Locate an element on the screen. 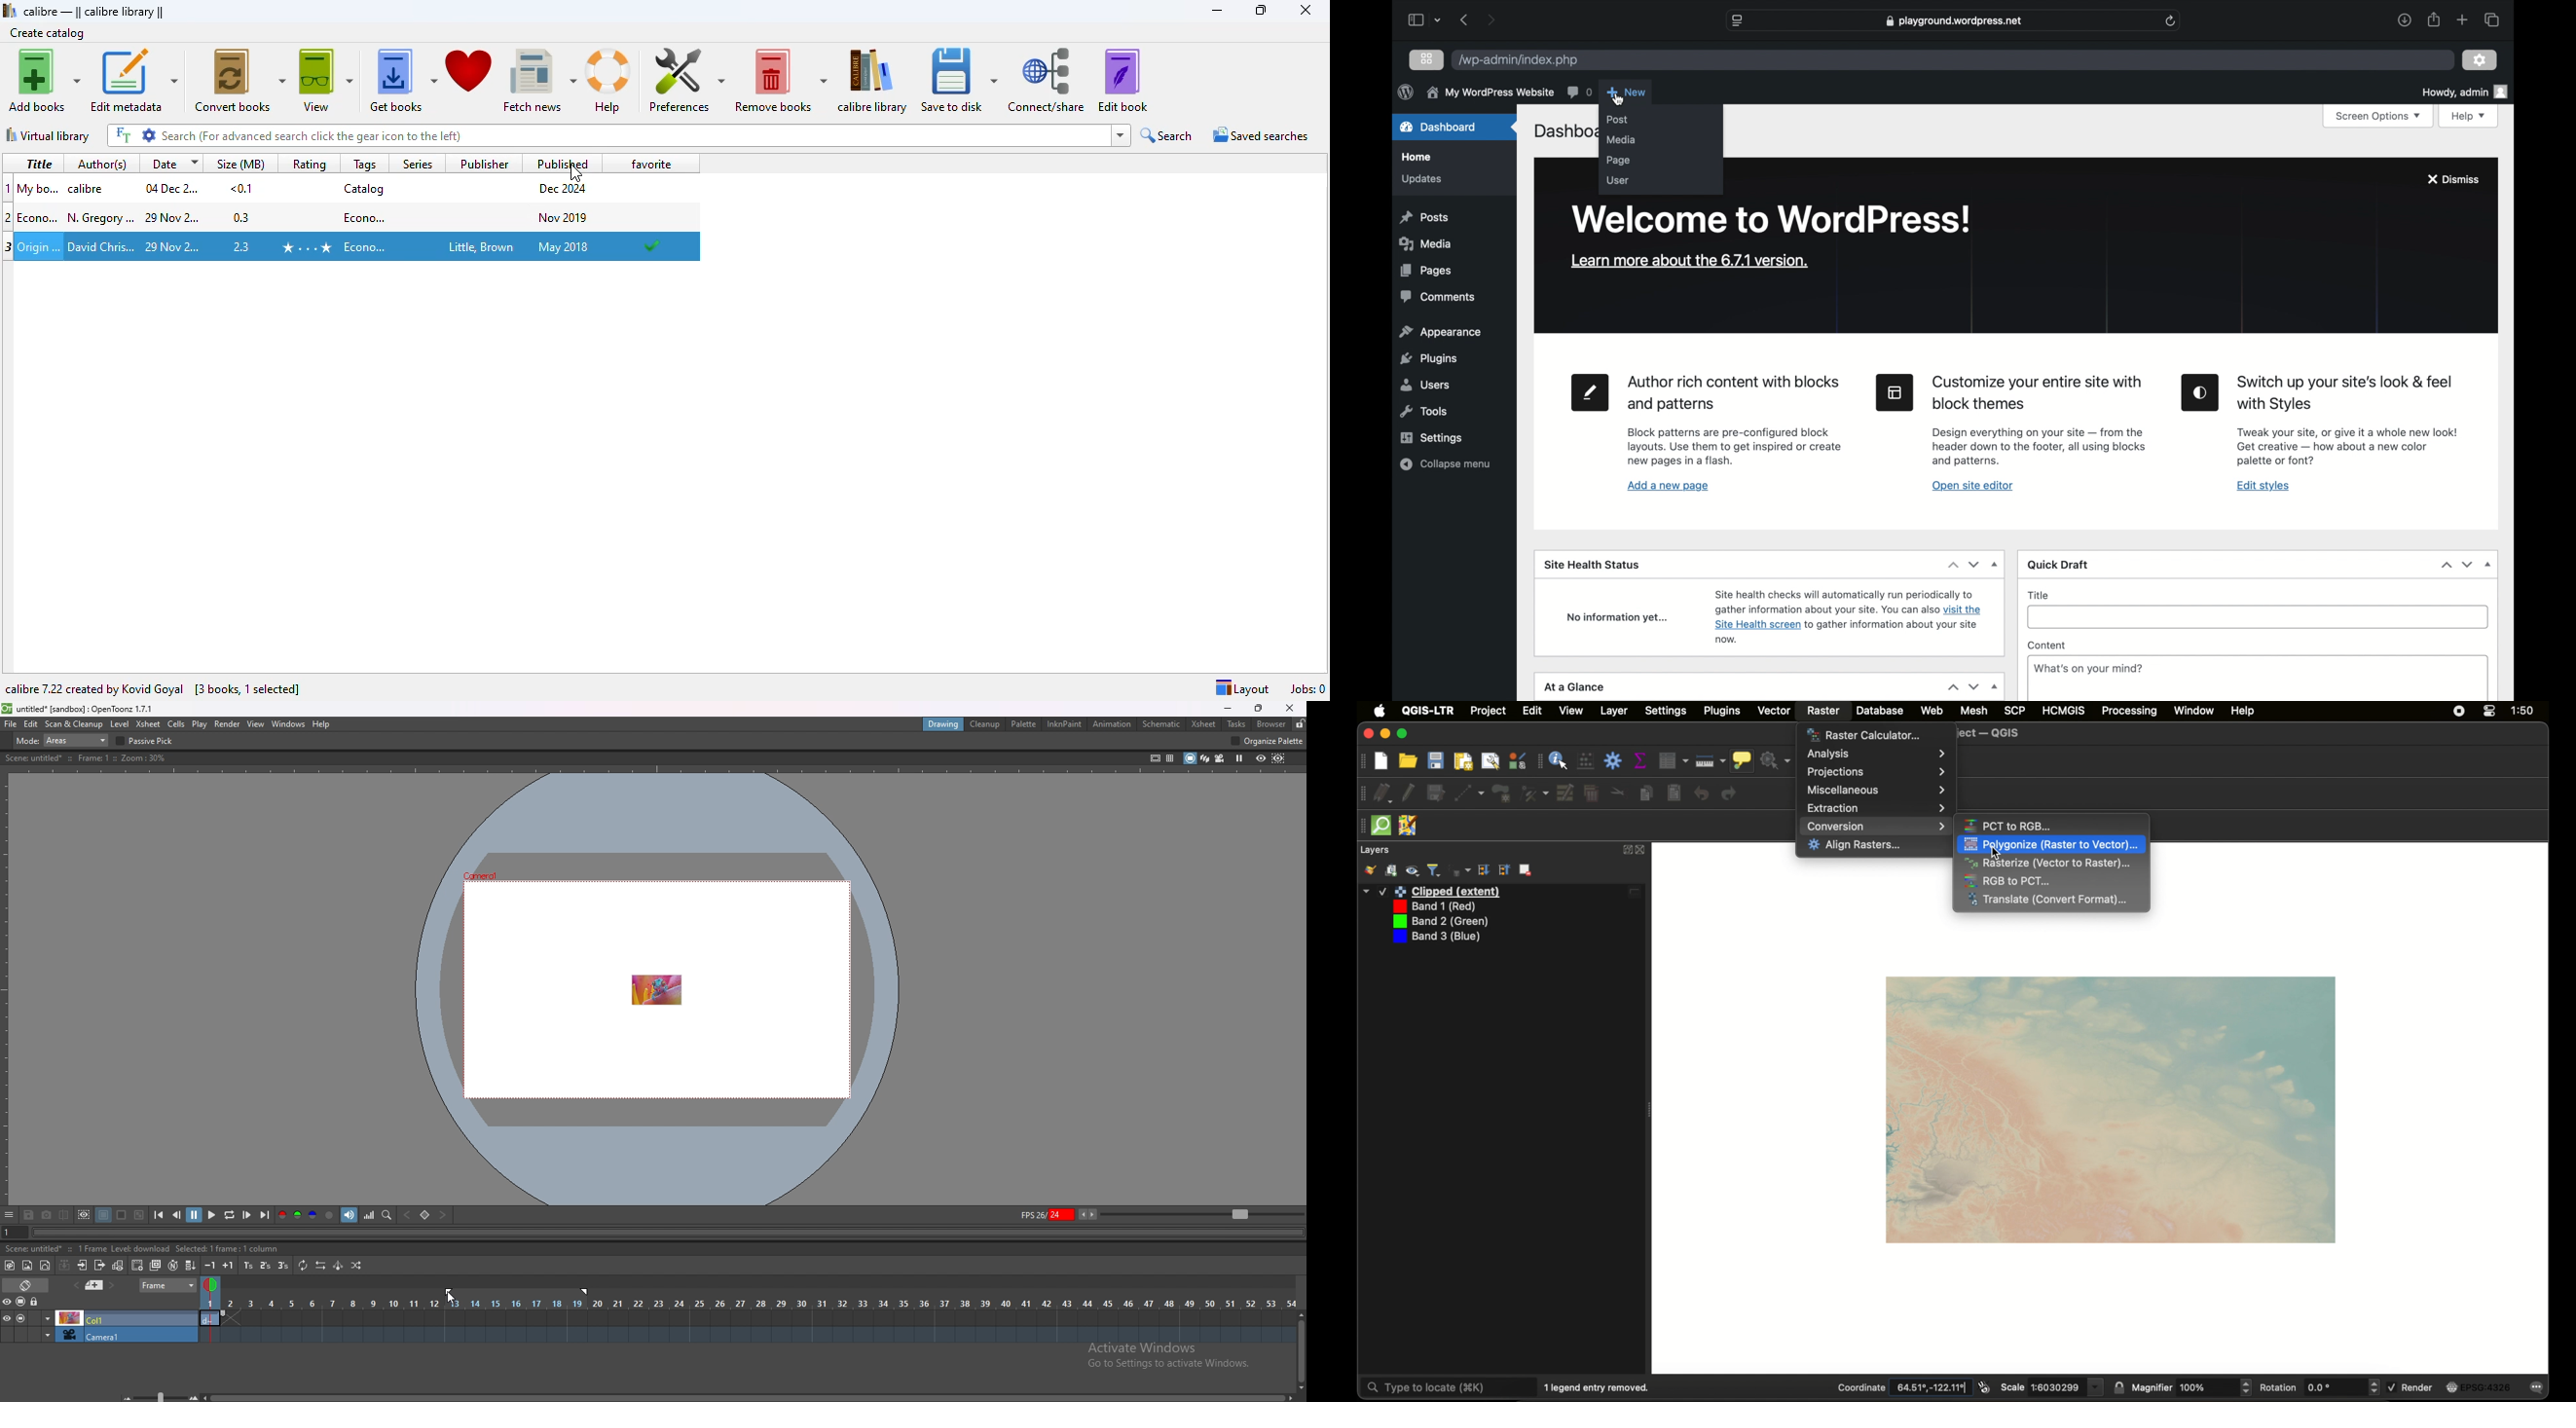 This screenshot has width=2576, height=1428. processing is located at coordinates (2130, 711).